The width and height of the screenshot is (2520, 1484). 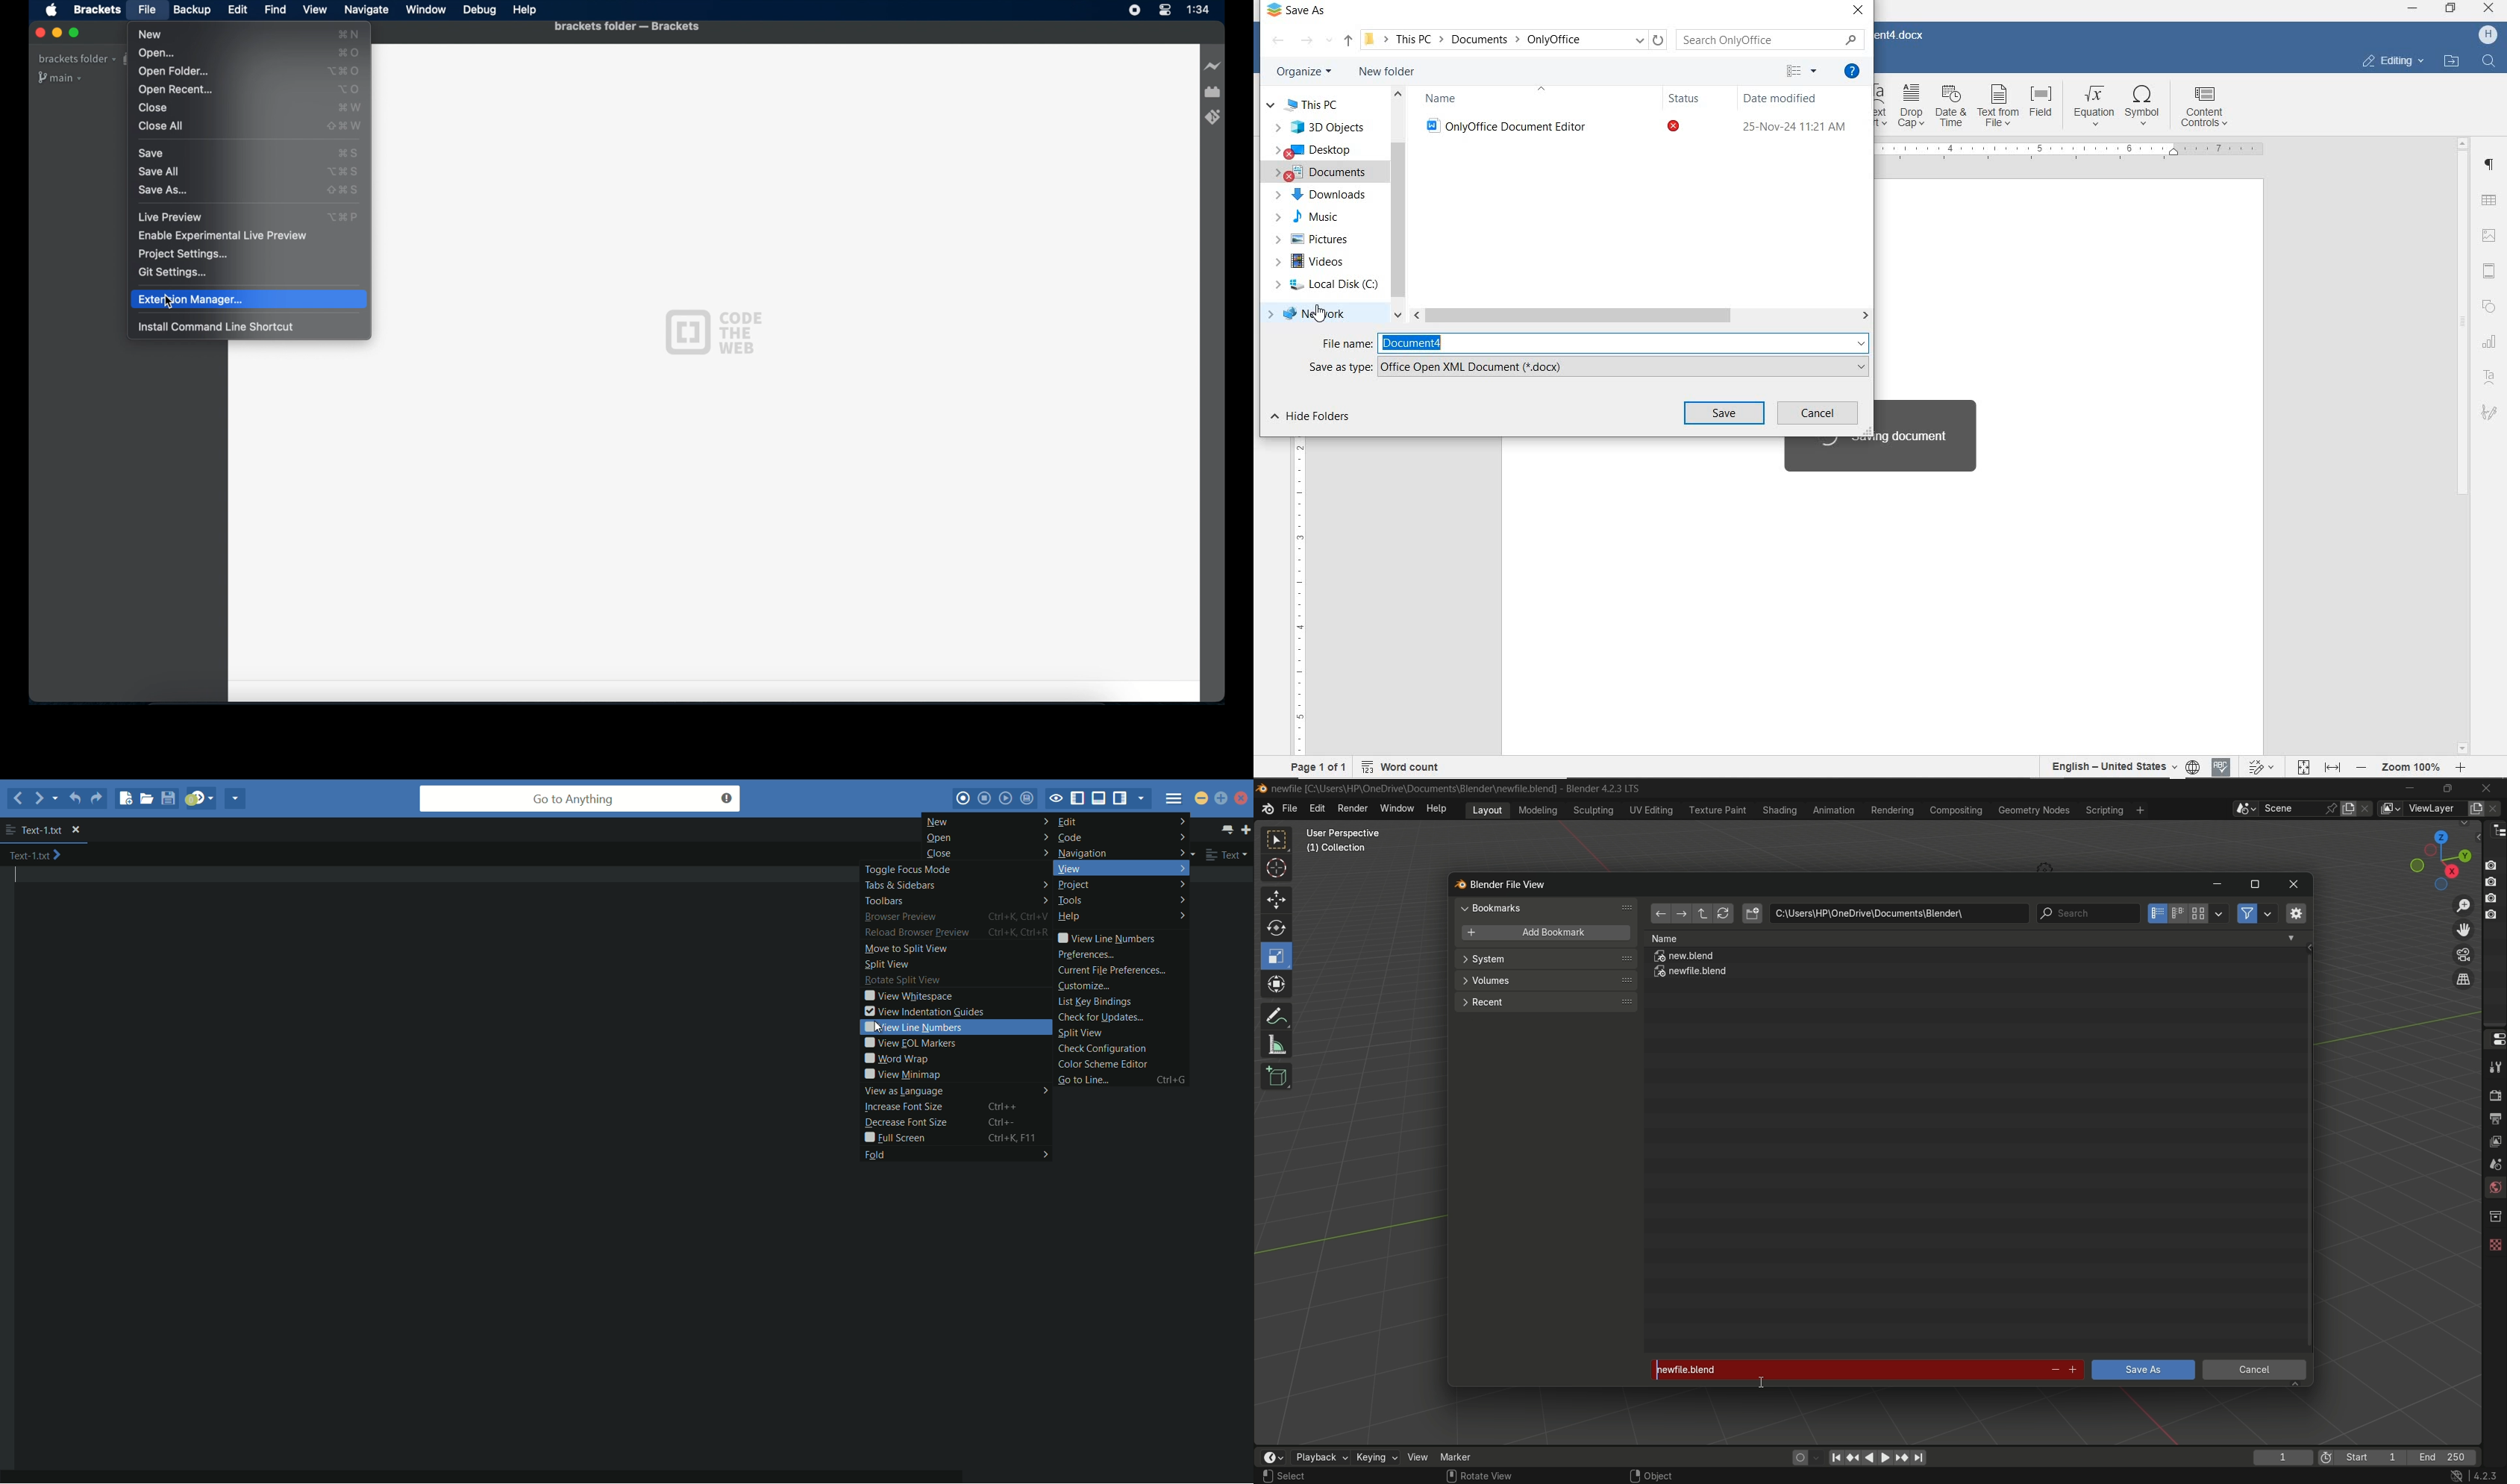 What do you see at coordinates (1321, 319) in the screenshot?
I see `Pointer` at bounding box center [1321, 319].